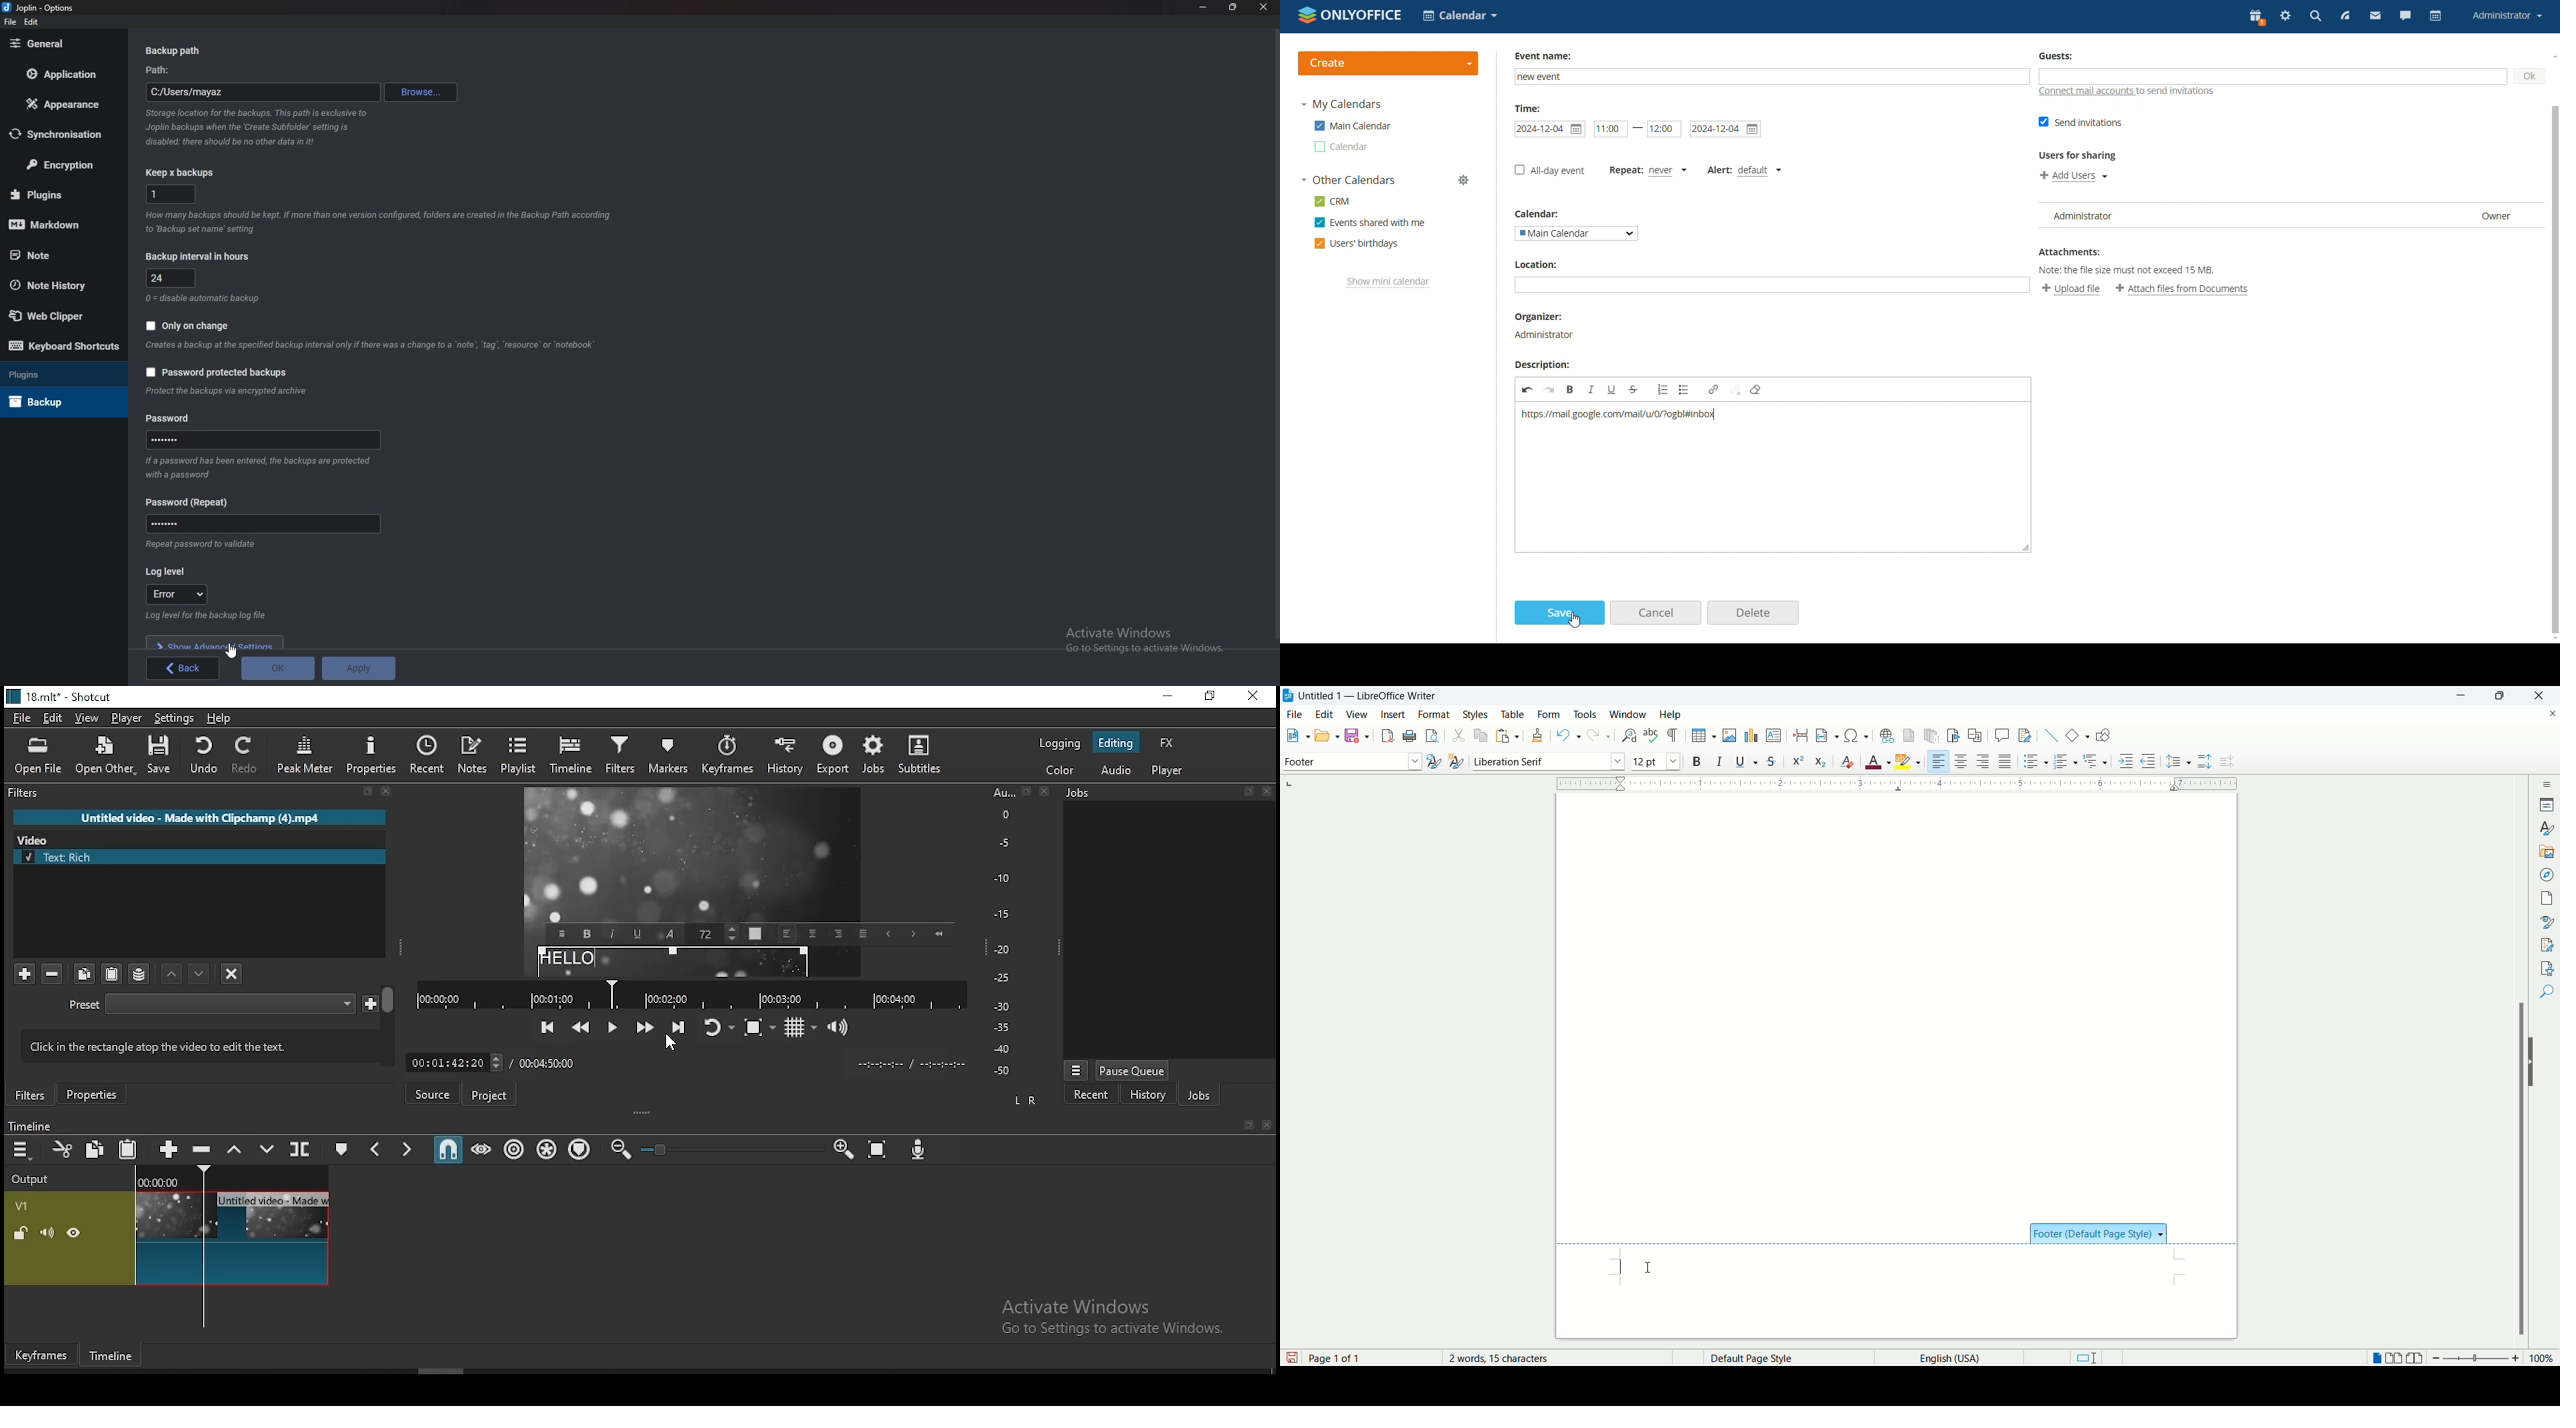 The width and height of the screenshot is (2576, 1428). Describe the element at coordinates (925, 758) in the screenshot. I see `subtitles` at that location.